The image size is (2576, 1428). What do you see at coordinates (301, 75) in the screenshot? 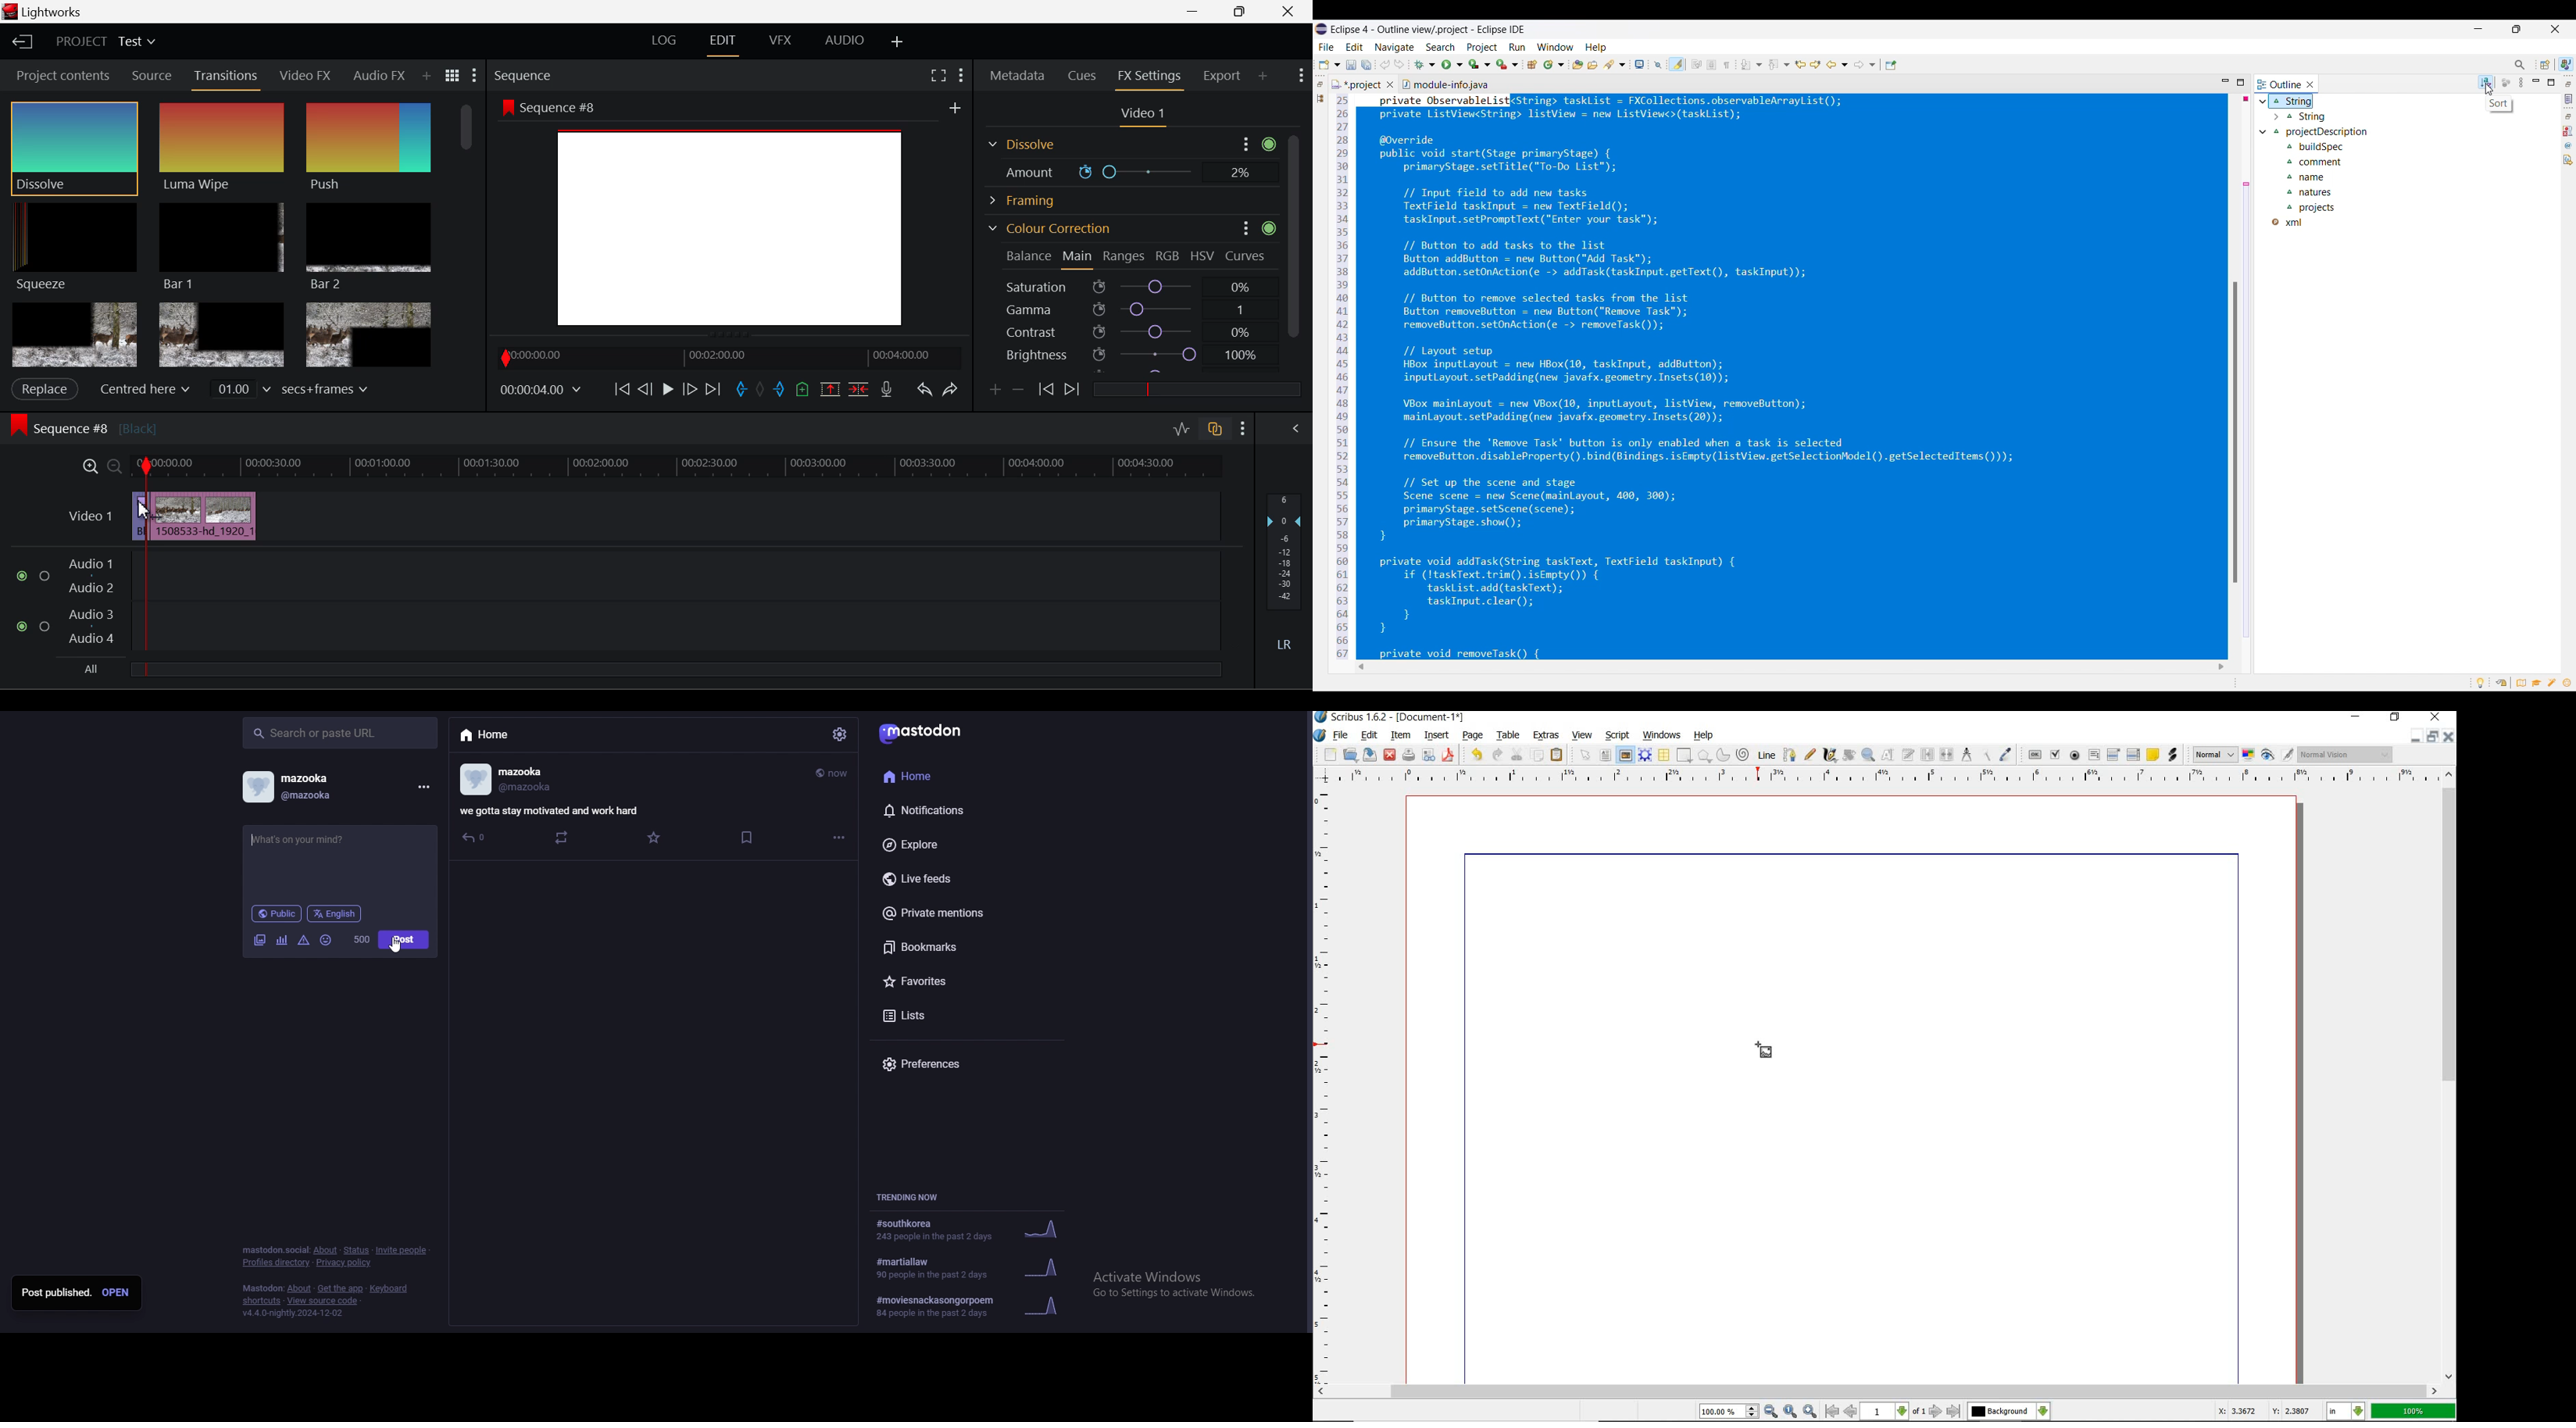
I see `Video FX` at bounding box center [301, 75].